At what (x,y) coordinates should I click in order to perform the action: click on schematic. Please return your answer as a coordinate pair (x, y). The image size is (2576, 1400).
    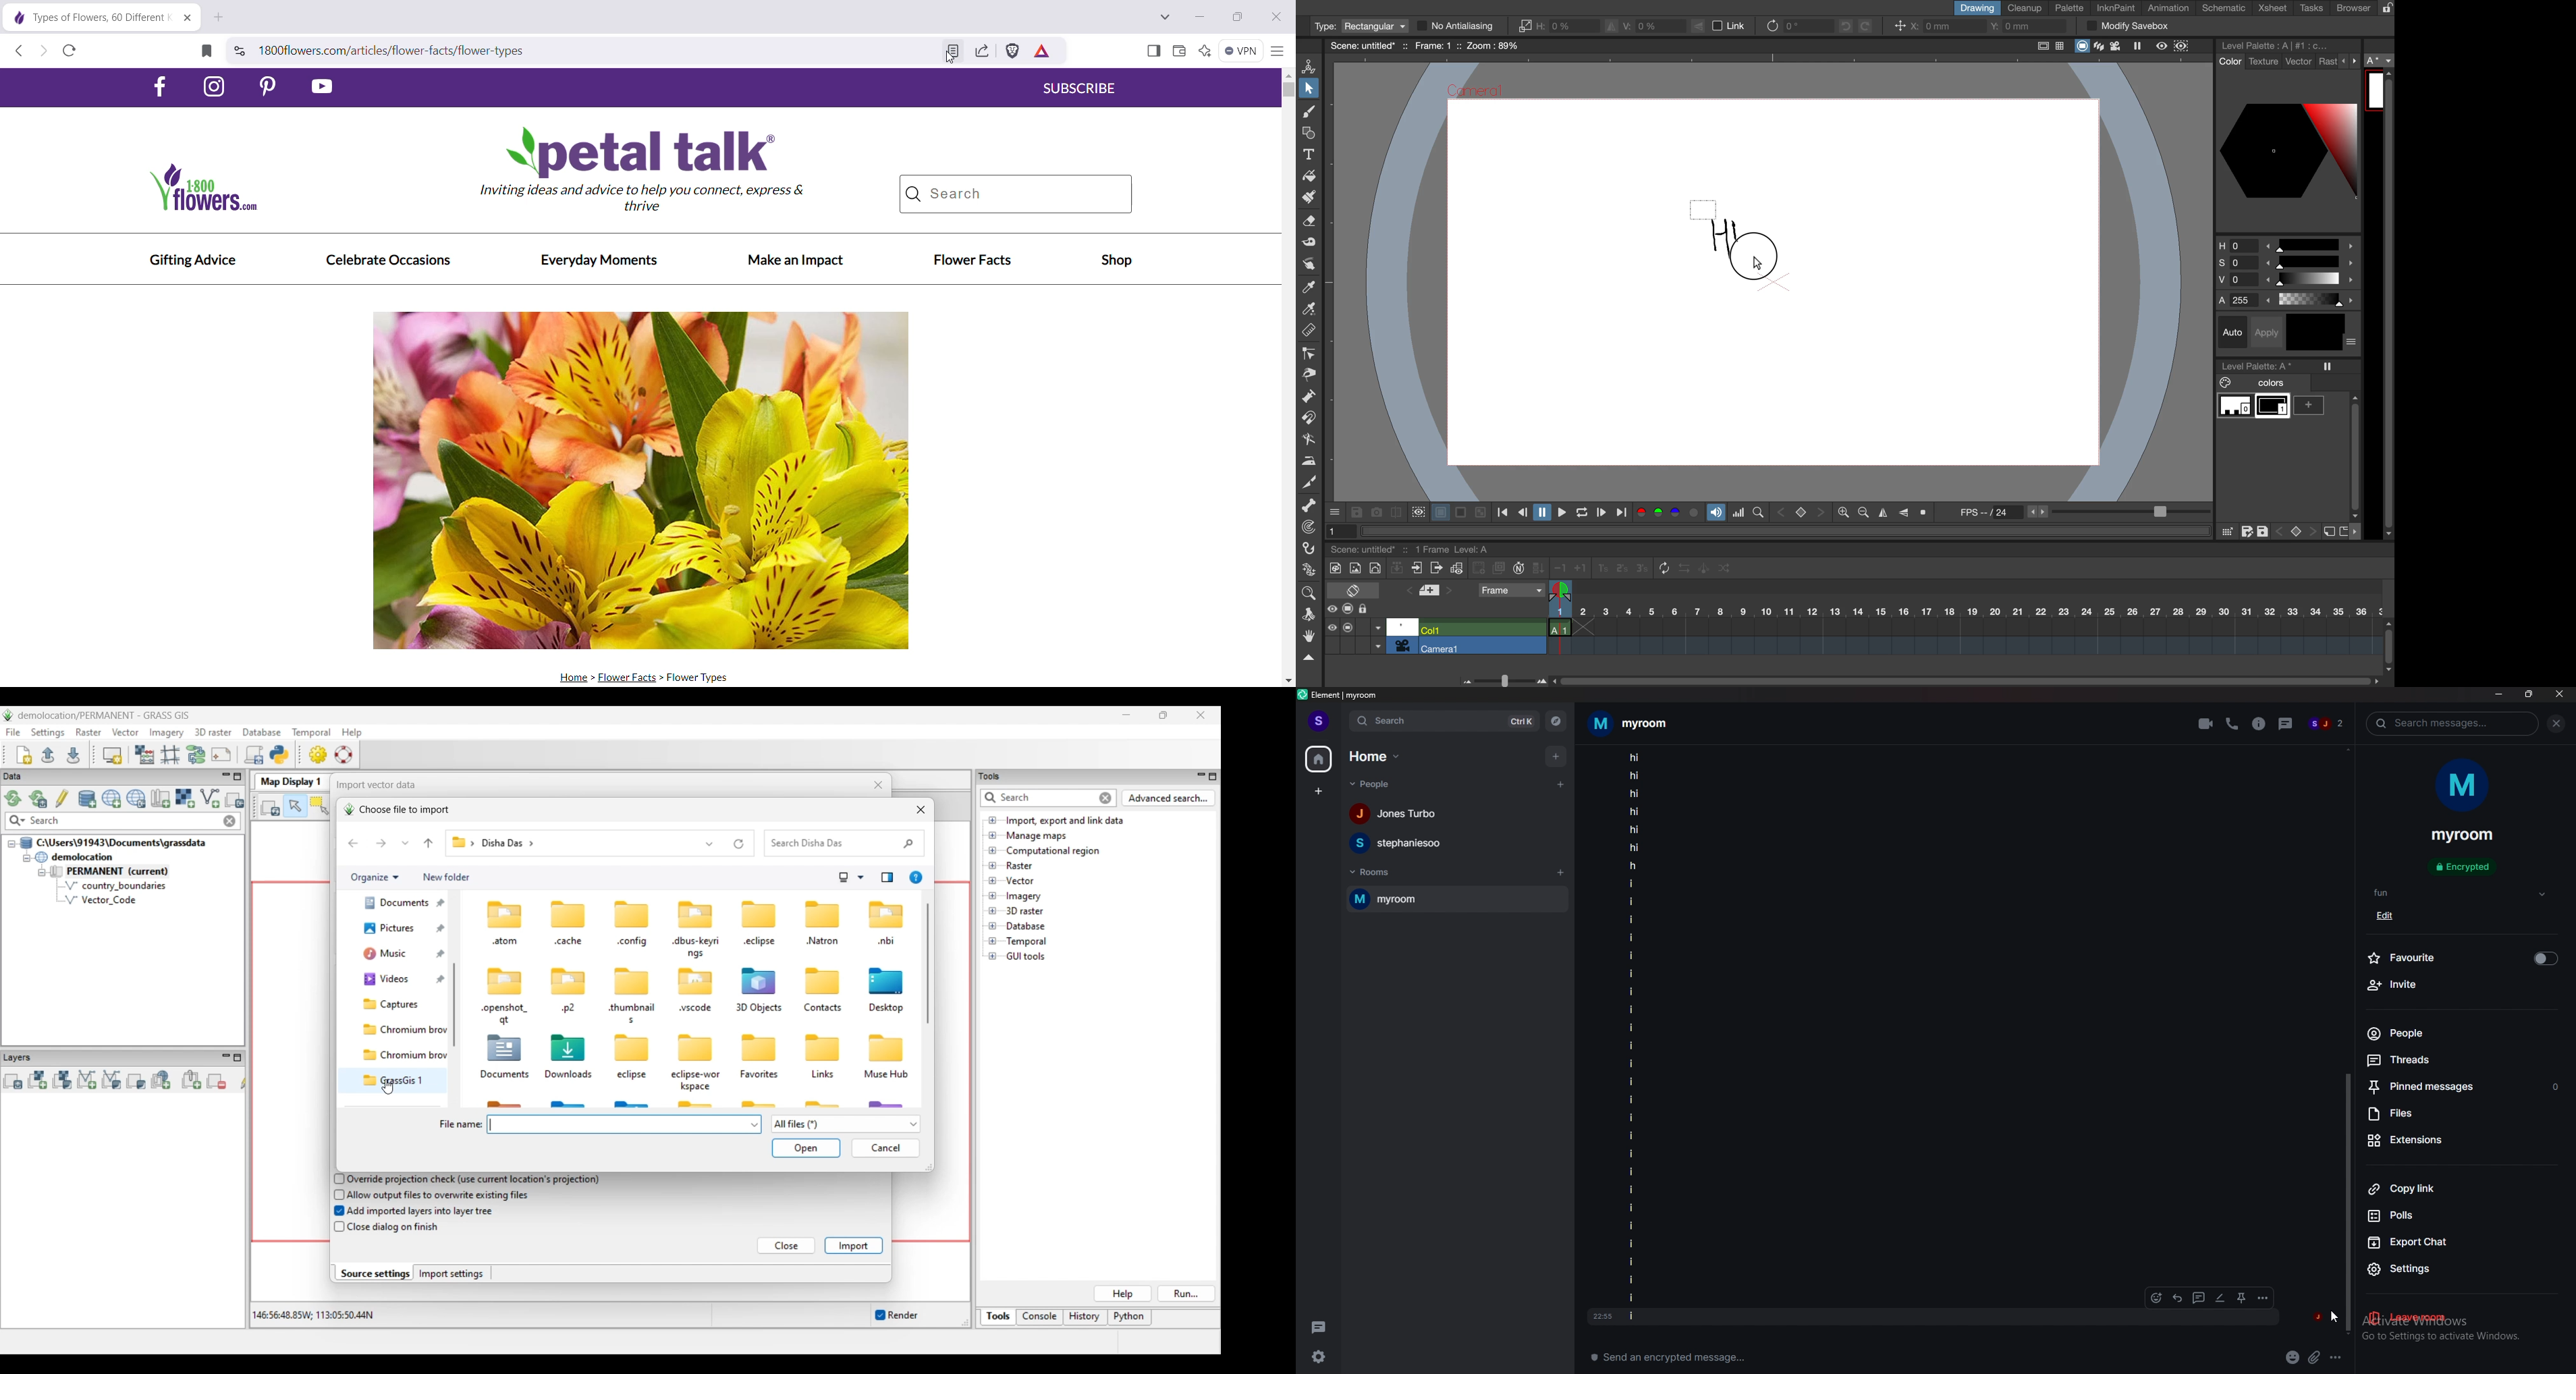
    Looking at the image, I should click on (2226, 8).